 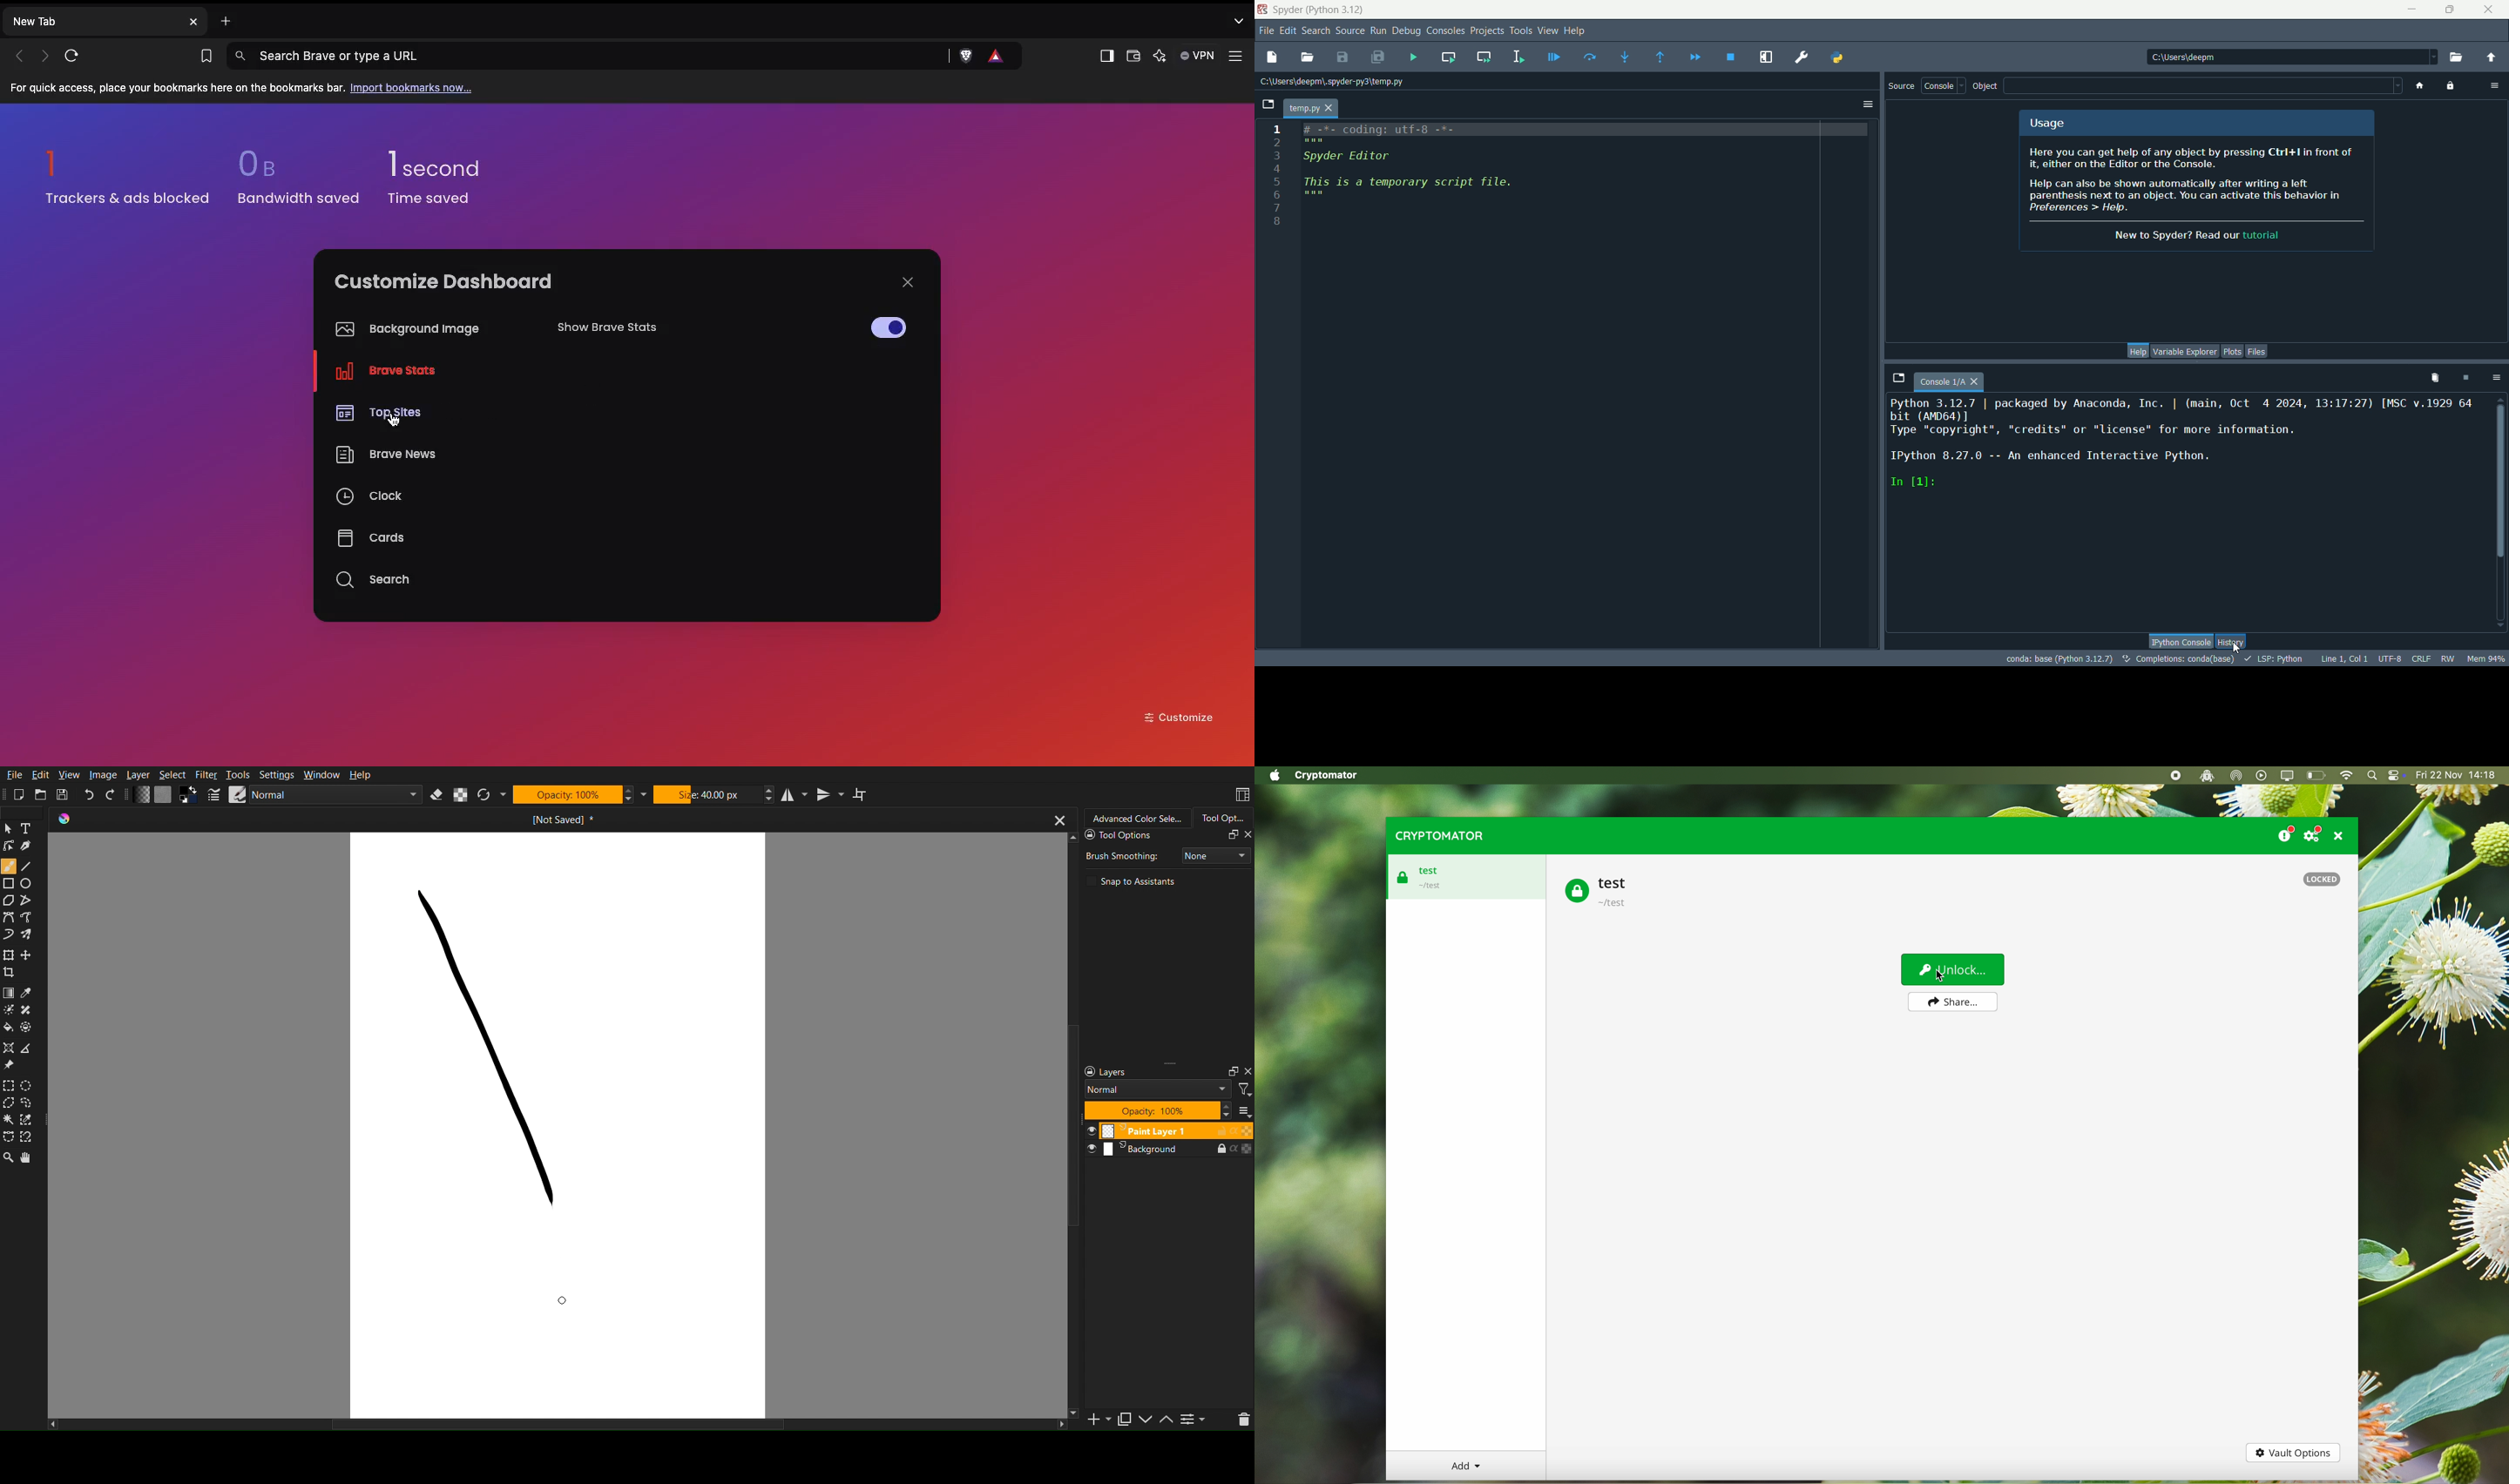 I want to click on Zoom, so click(x=9, y=1158).